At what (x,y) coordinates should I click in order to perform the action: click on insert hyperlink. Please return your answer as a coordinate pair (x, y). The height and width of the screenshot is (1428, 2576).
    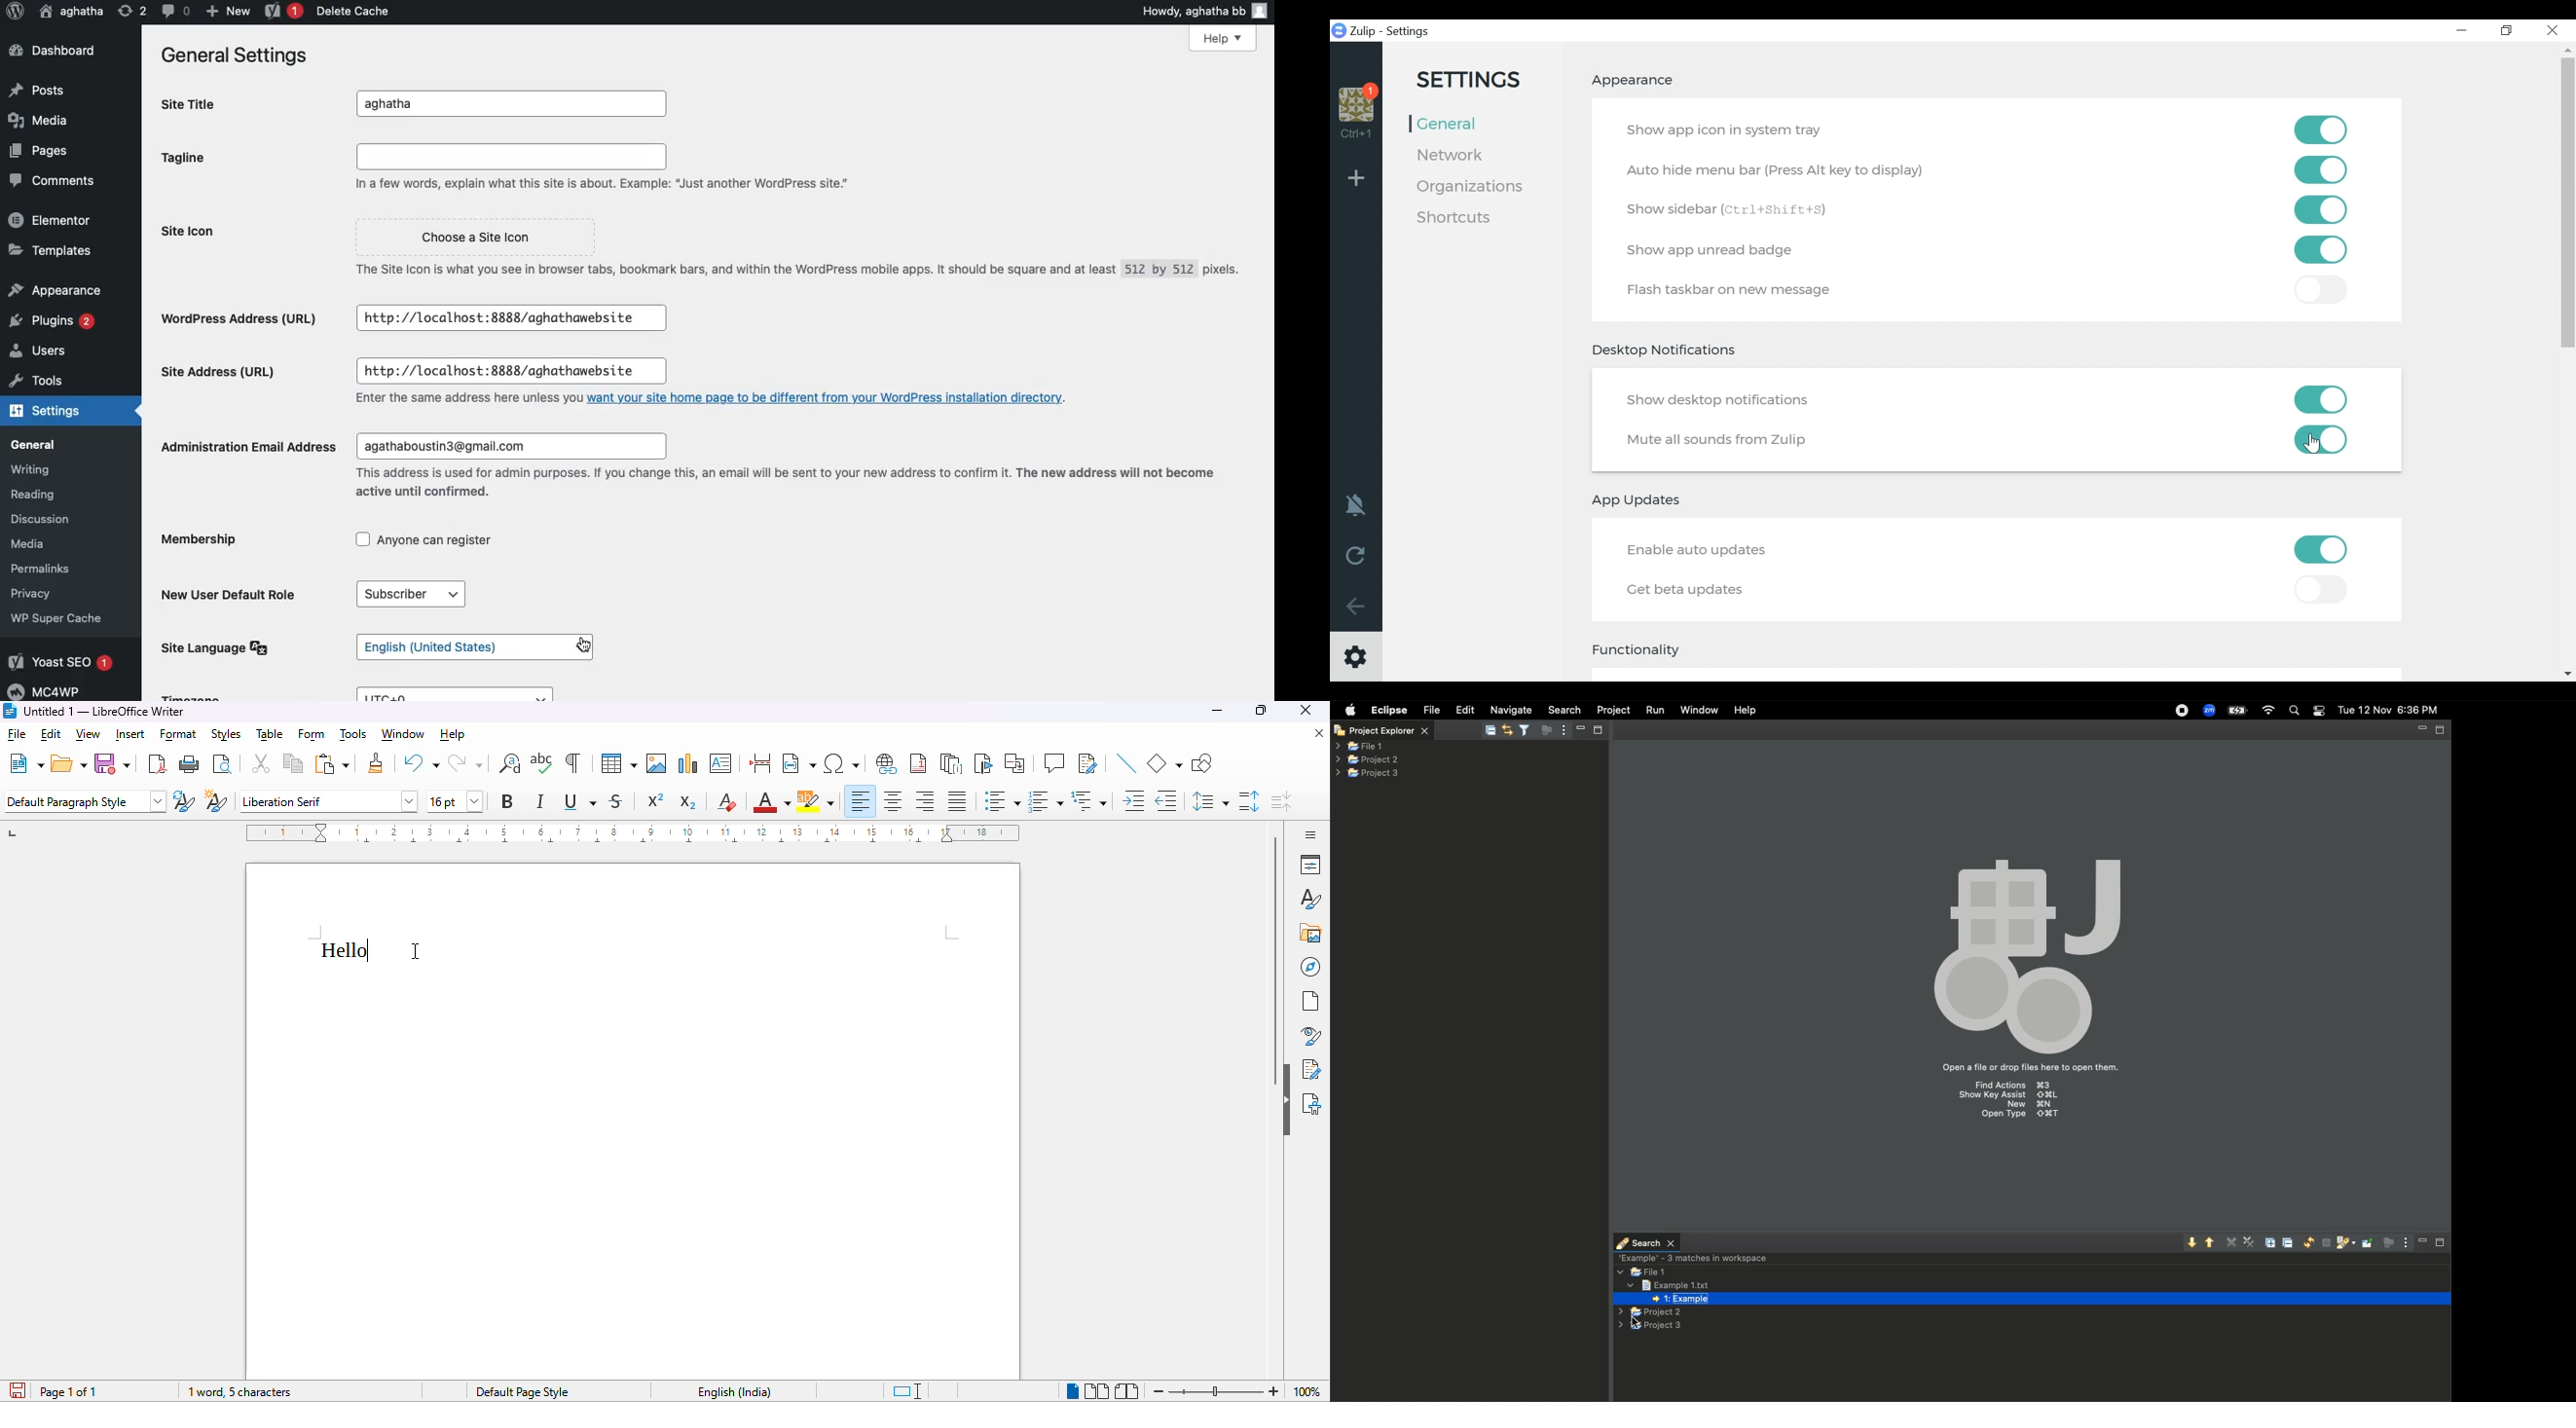
    Looking at the image, I should click on (888, 764).